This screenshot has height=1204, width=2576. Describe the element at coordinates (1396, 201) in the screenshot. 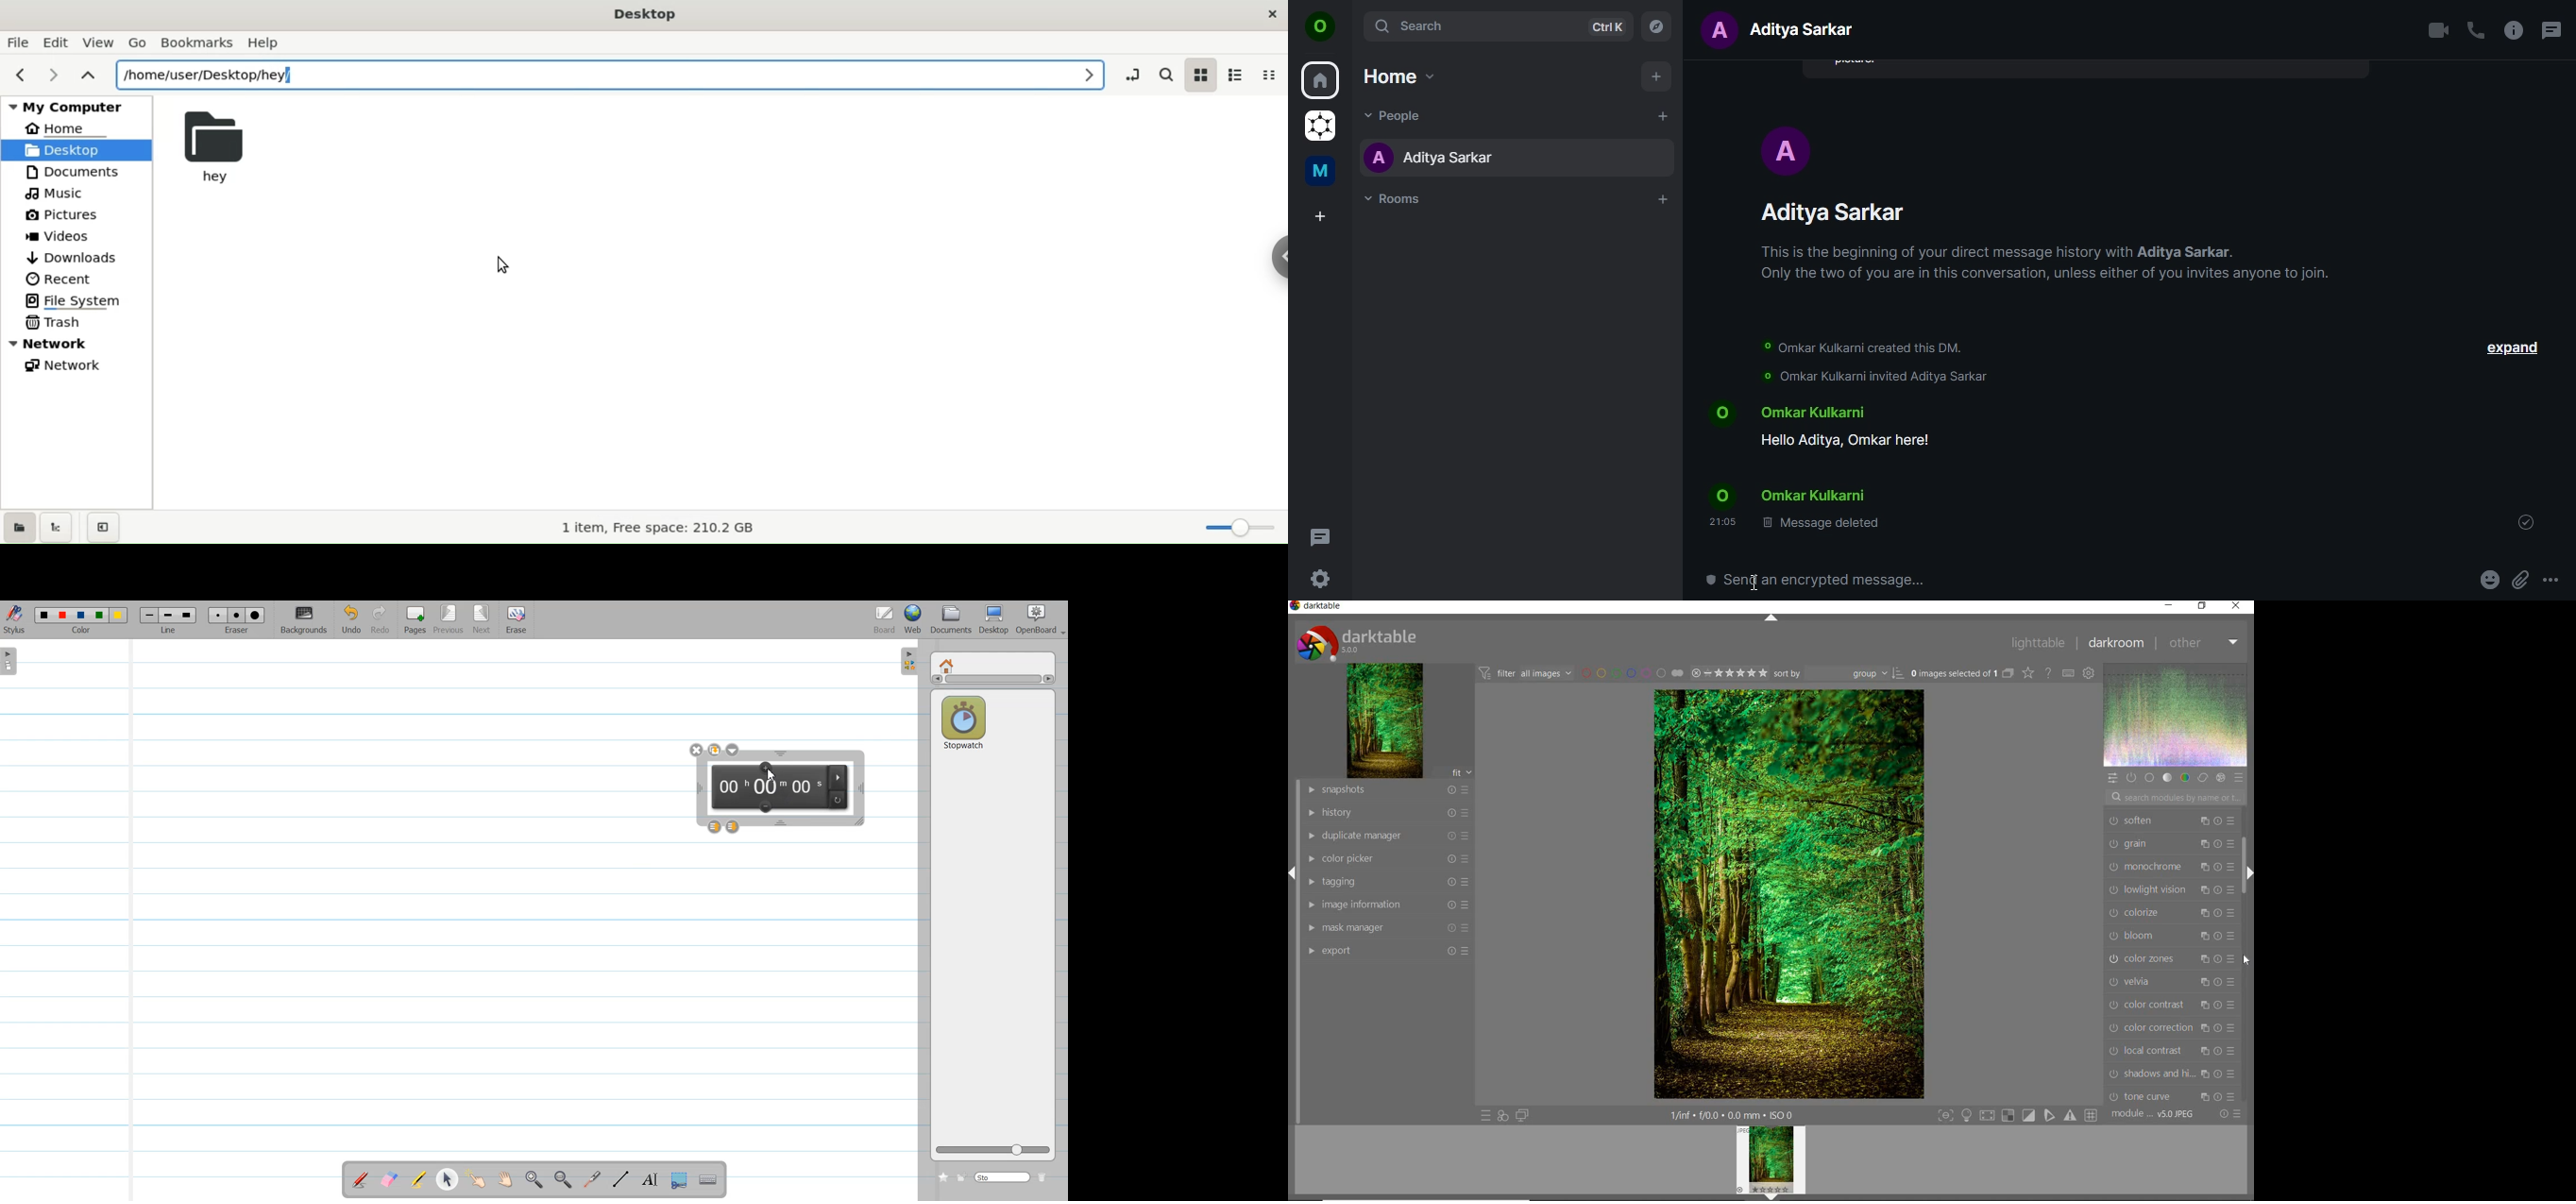

I see `rooms` at that location.